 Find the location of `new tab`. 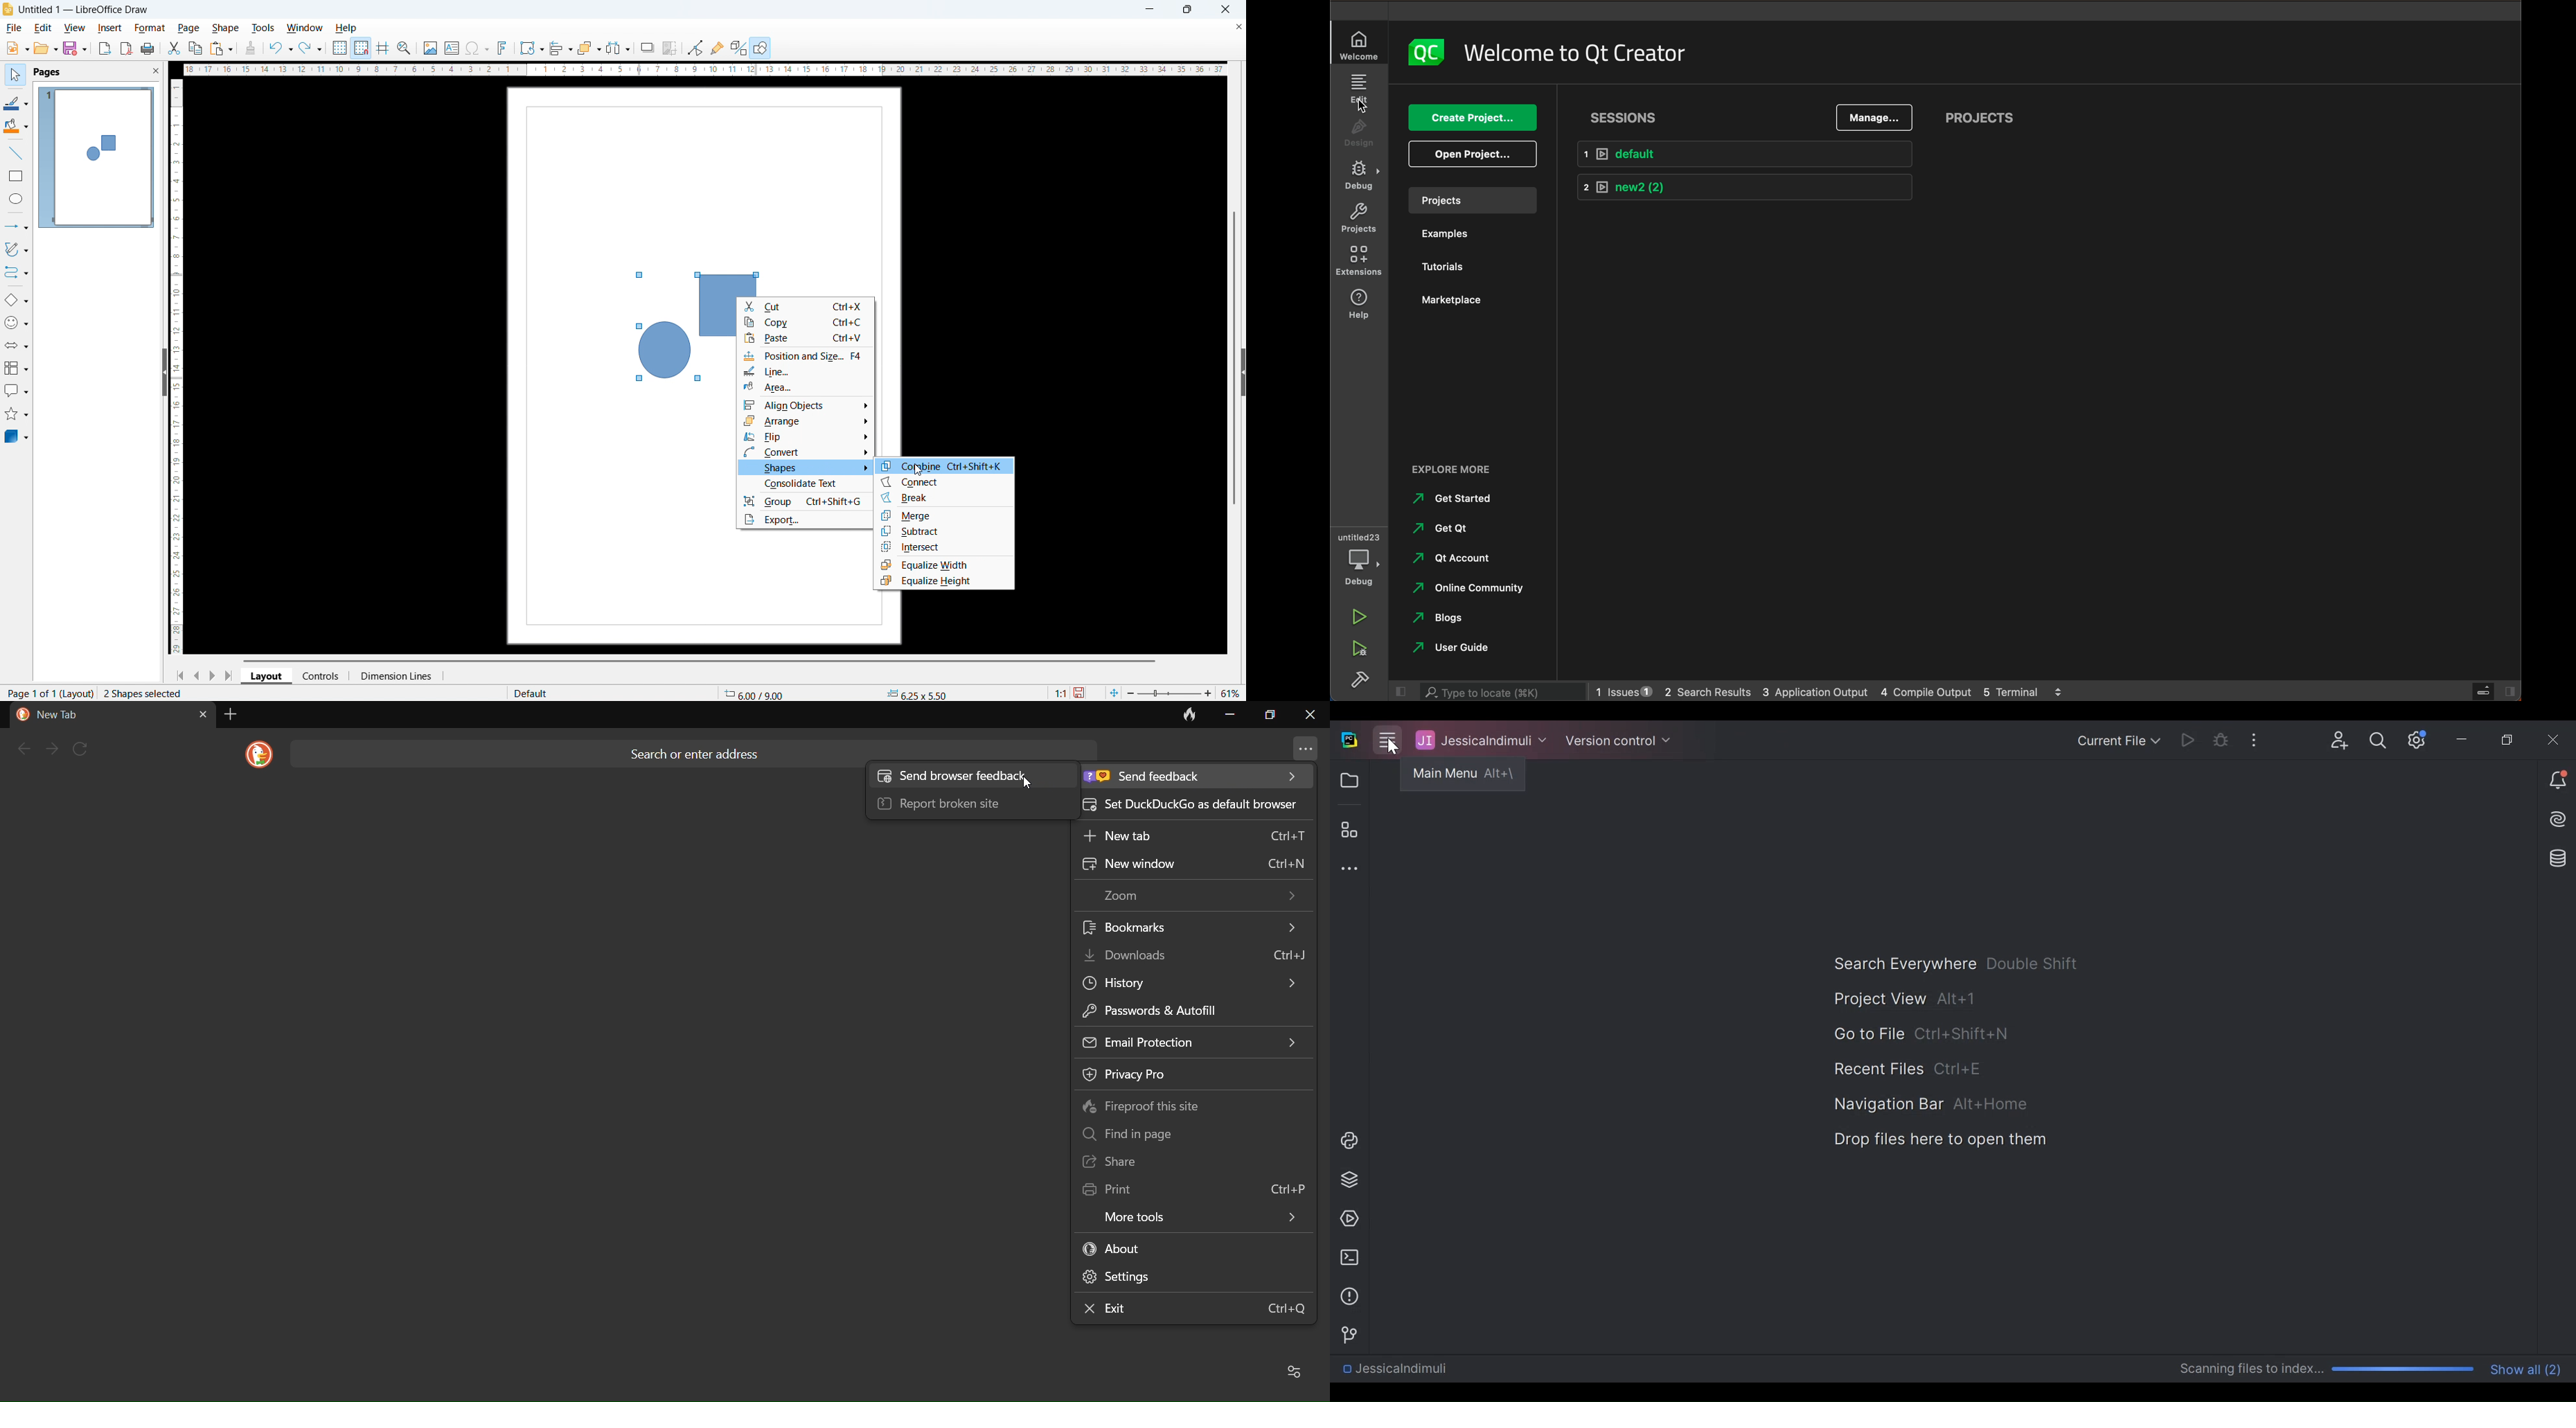

new tab is located at coordinates (1193, 835).